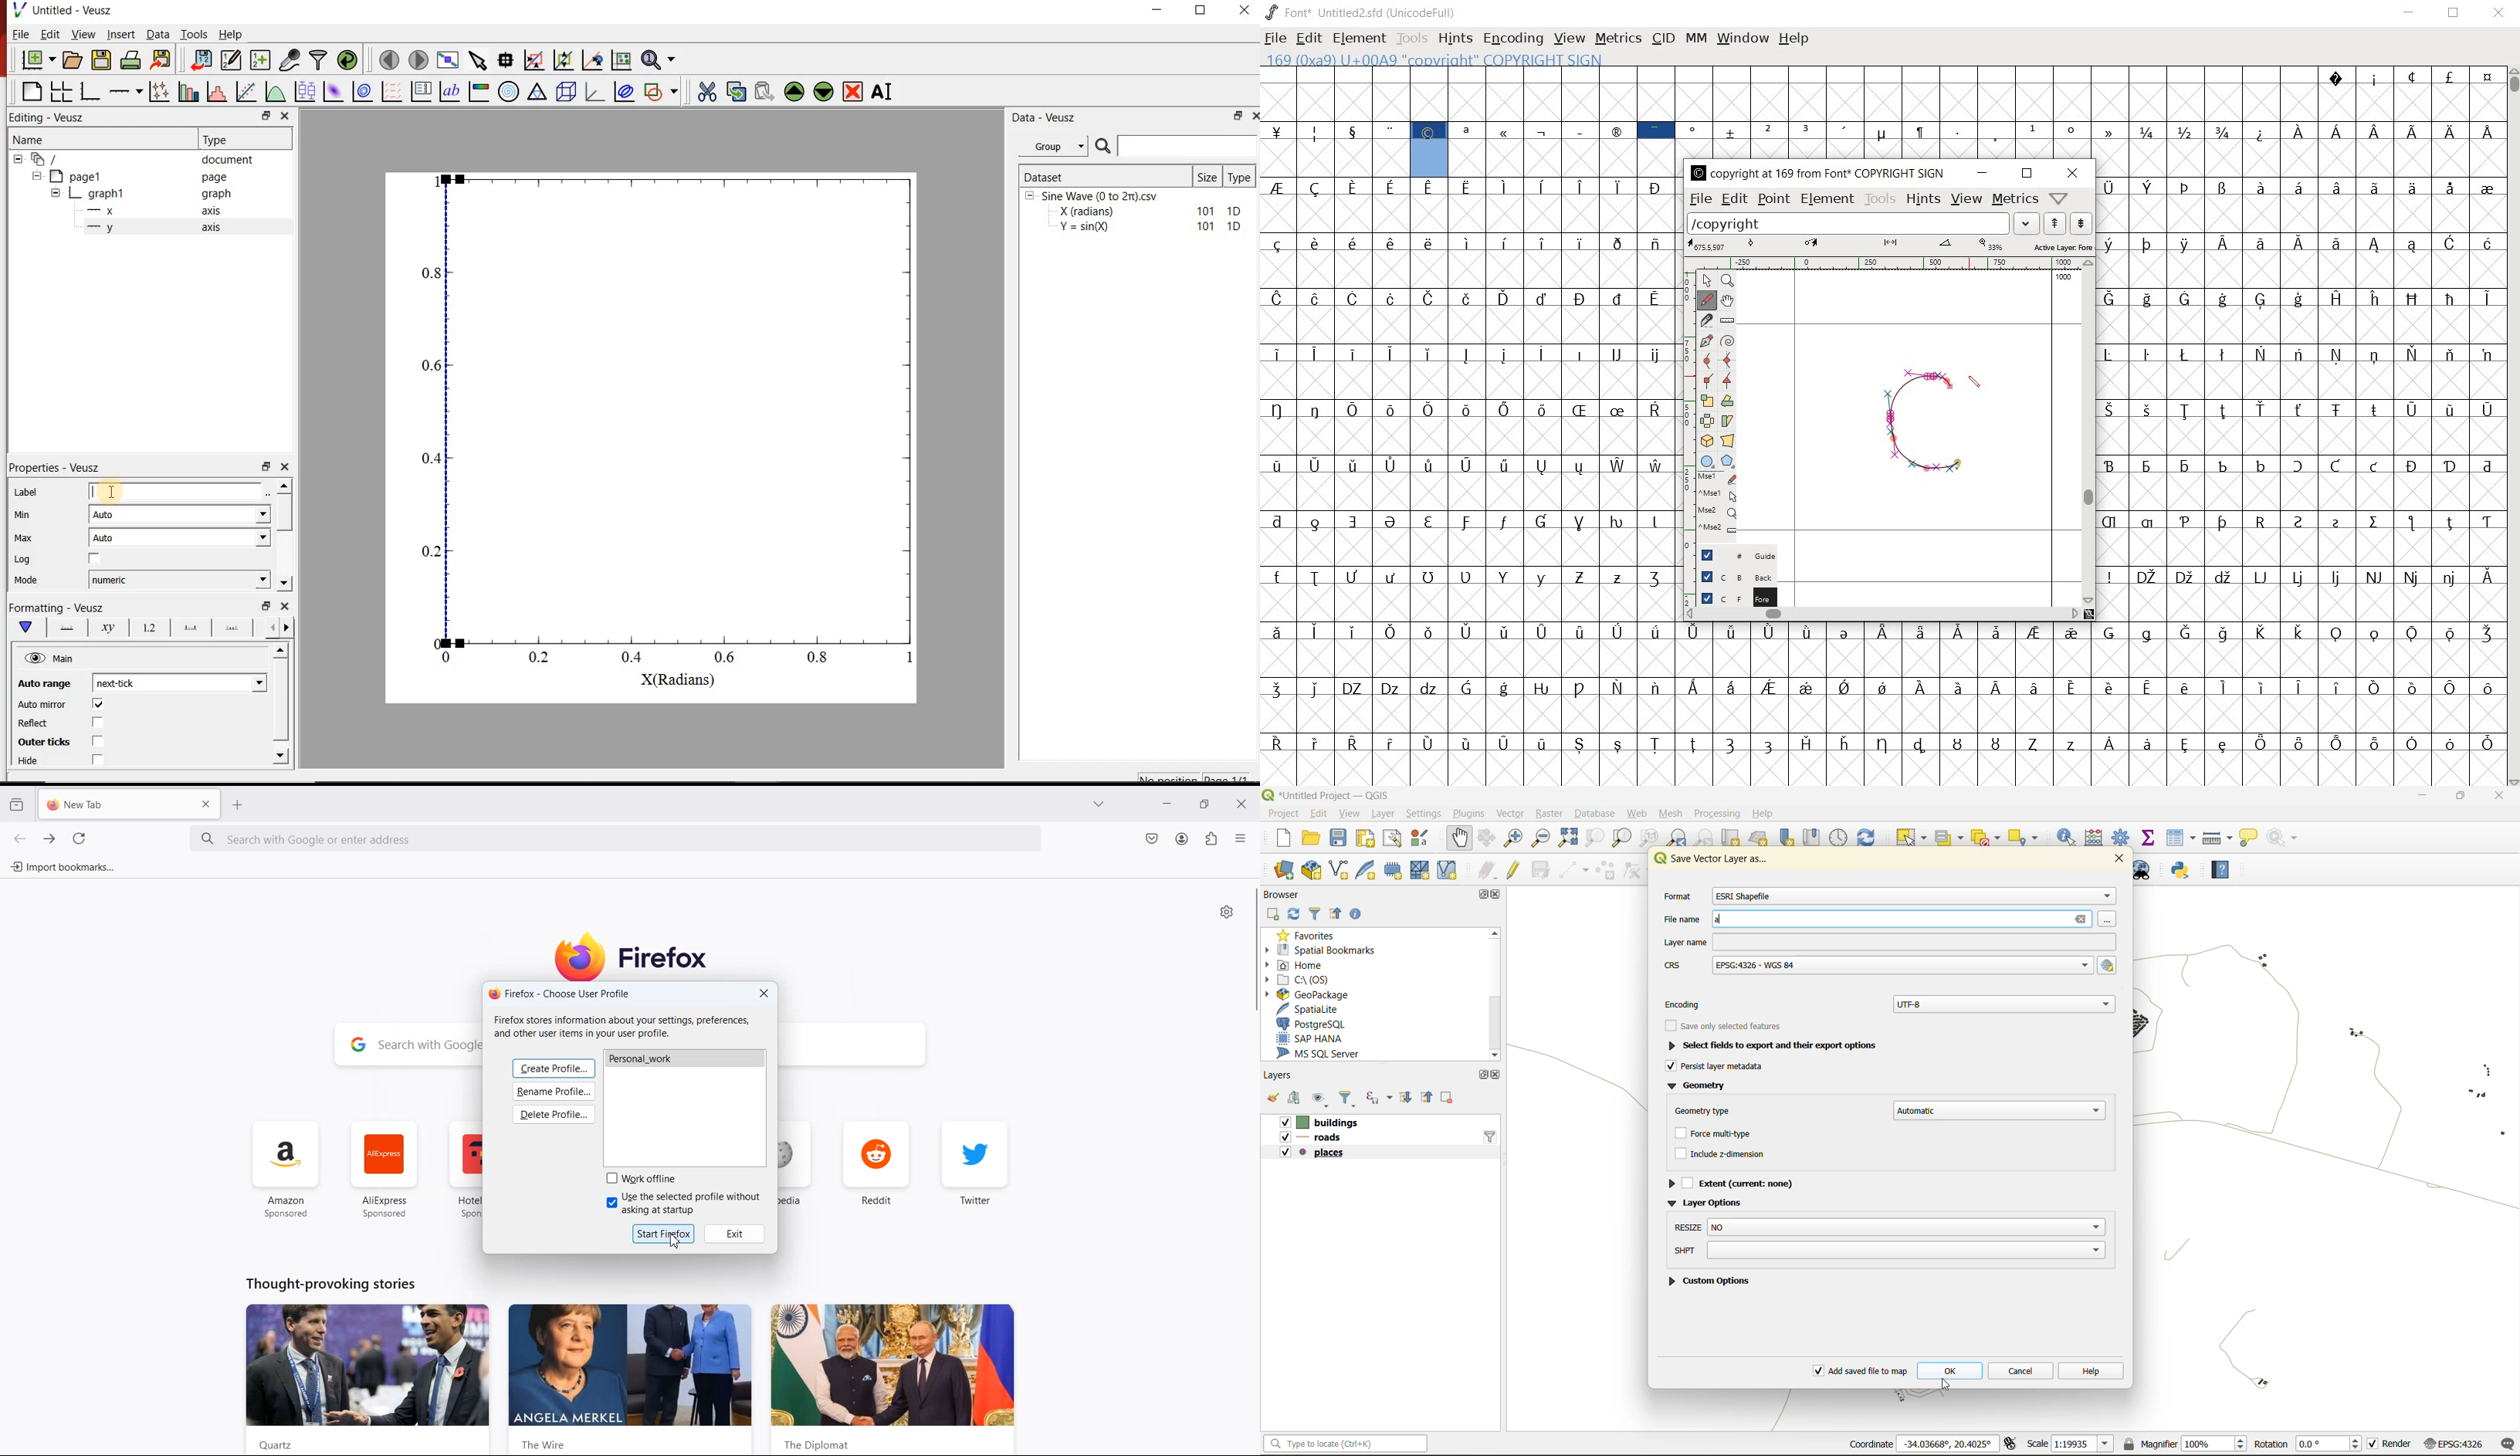 Image resolution: width=2520 pixels, height=1456 pixels. I want to click on Cursor, so click(677, 1241).